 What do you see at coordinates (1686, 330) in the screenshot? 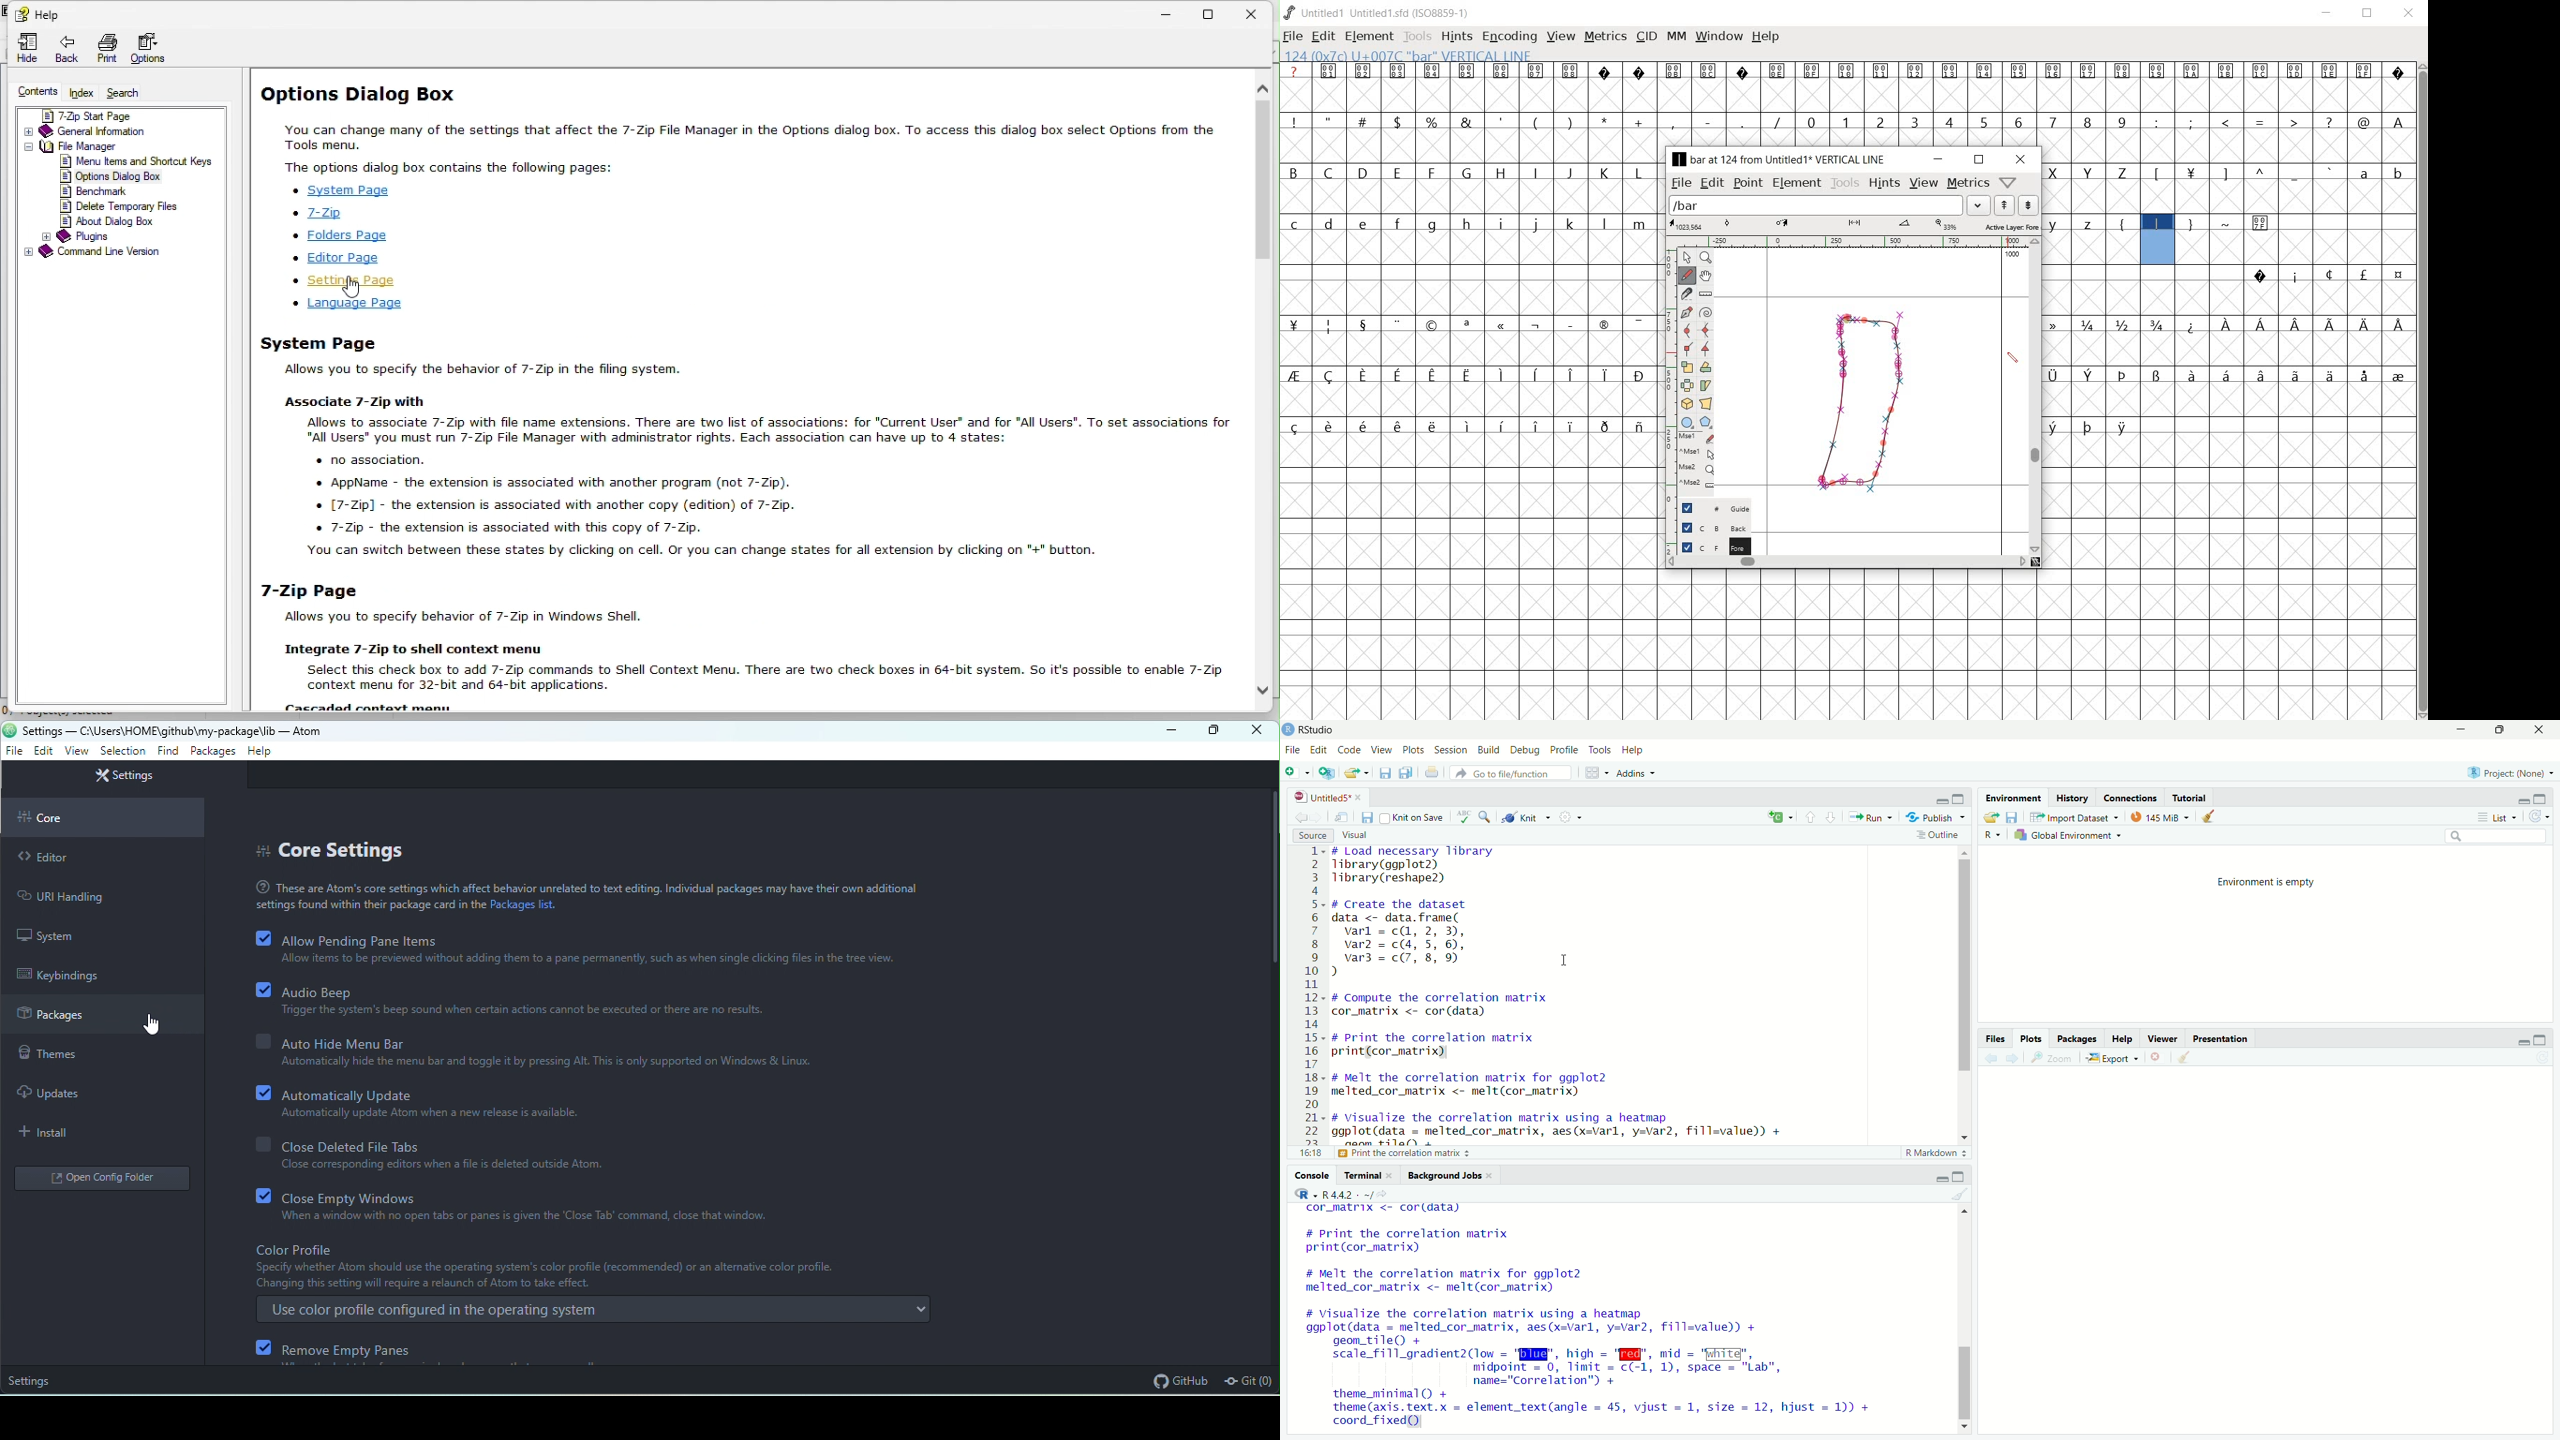
I see `add a curve point` at bounding box center [1686, 330].